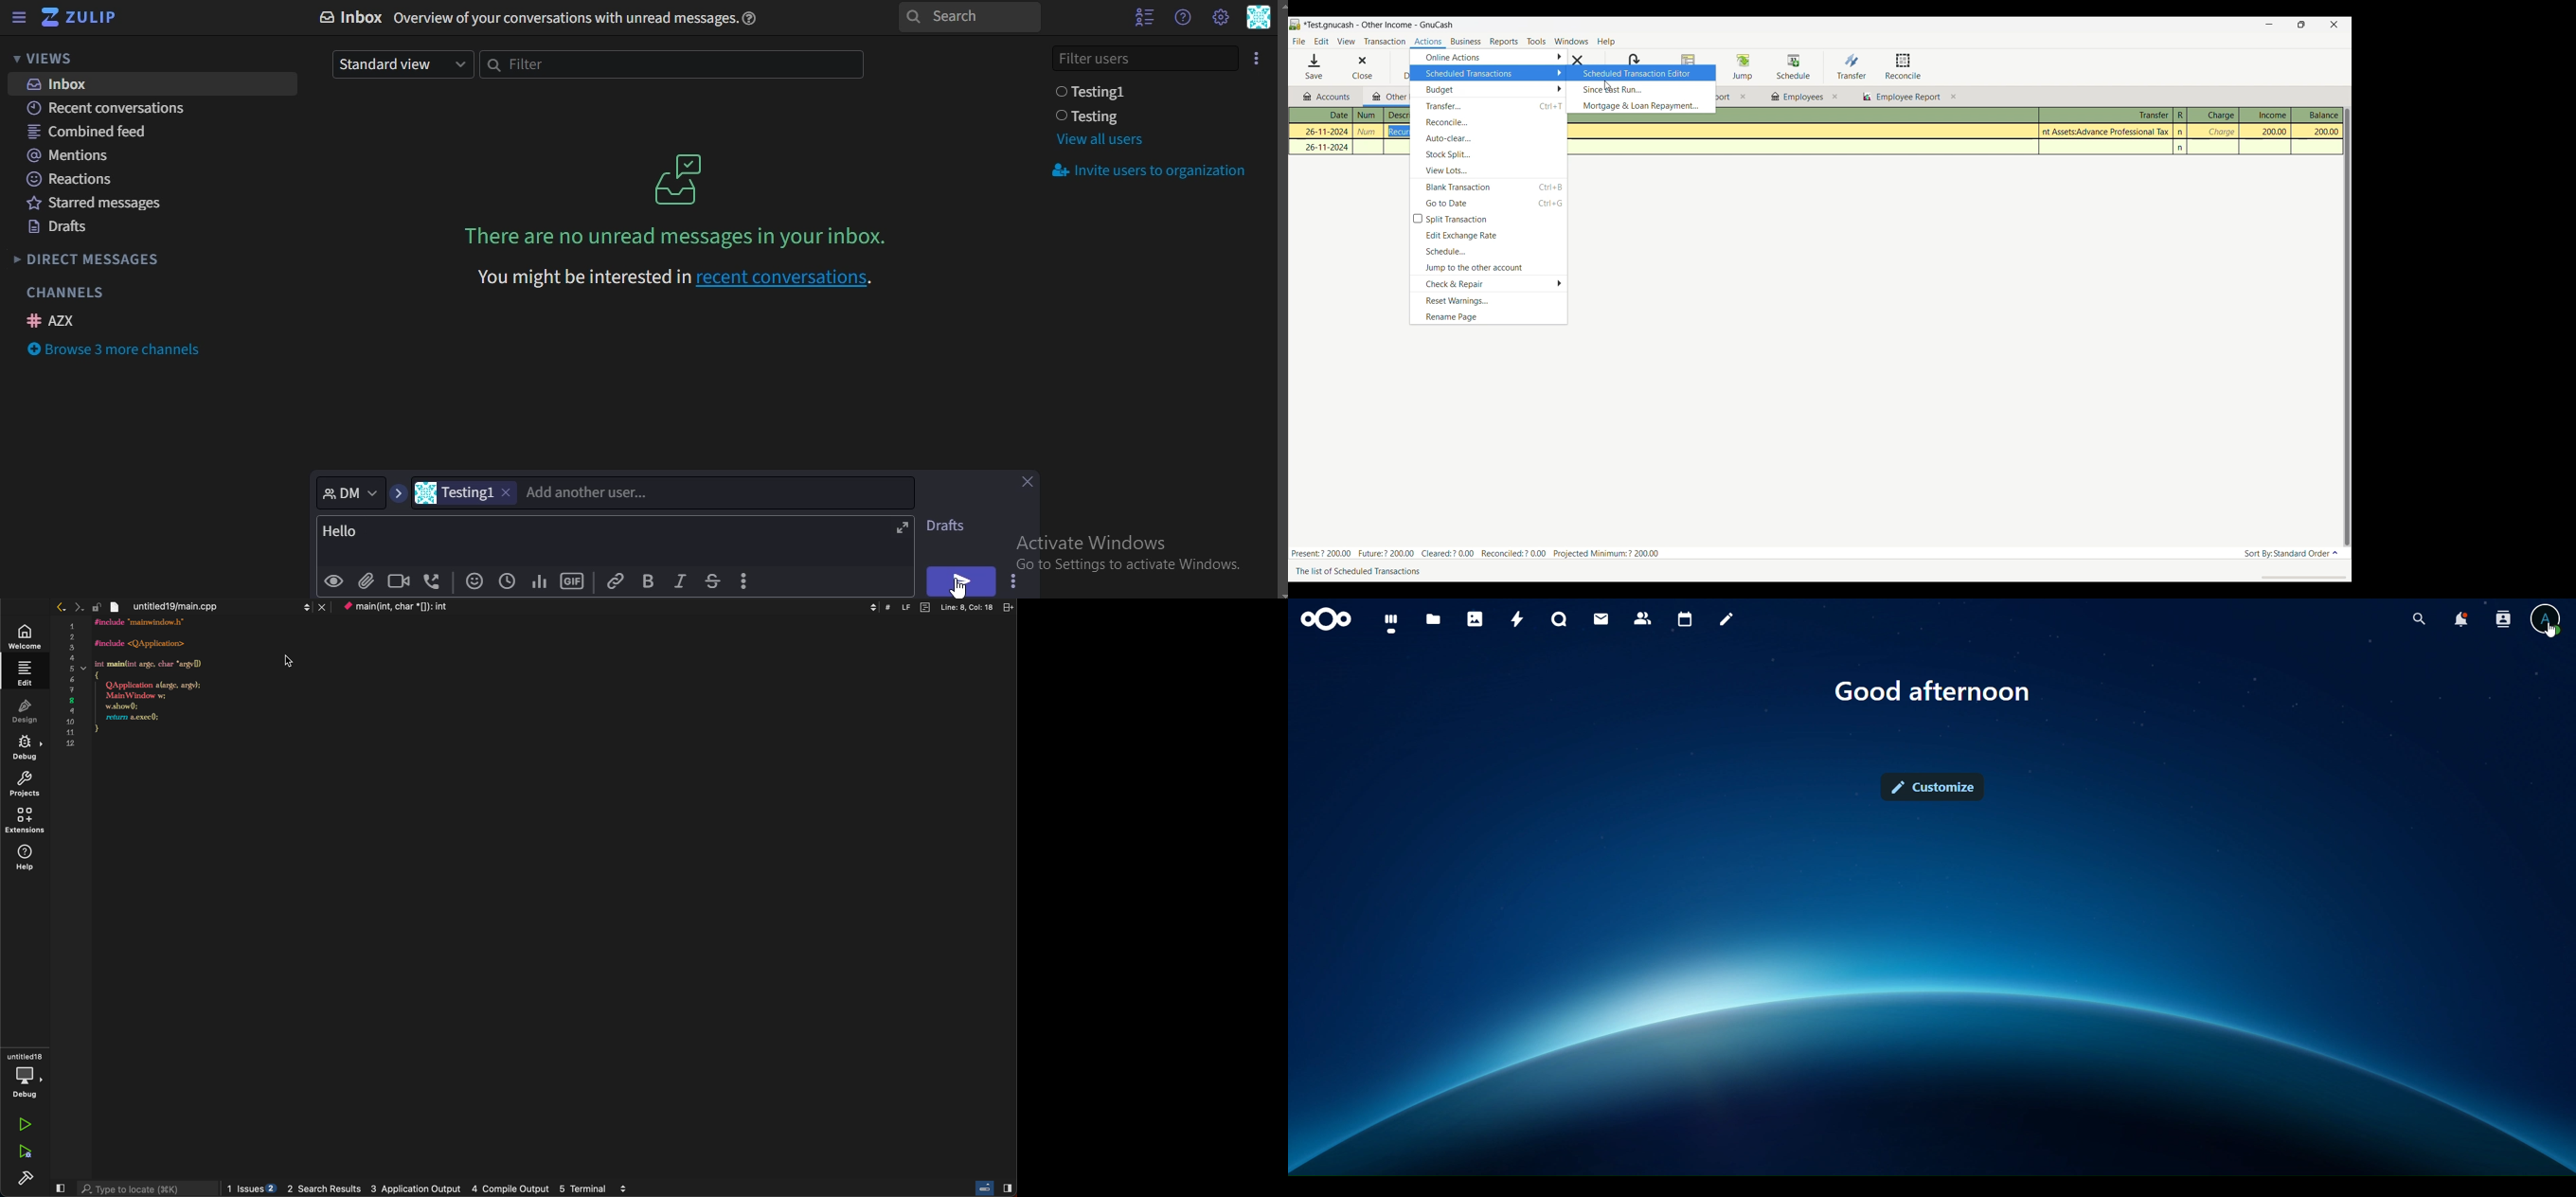  Describe the element at coordinates (1384, 42) in the screenshot. I see `Transaction menu` at that location.